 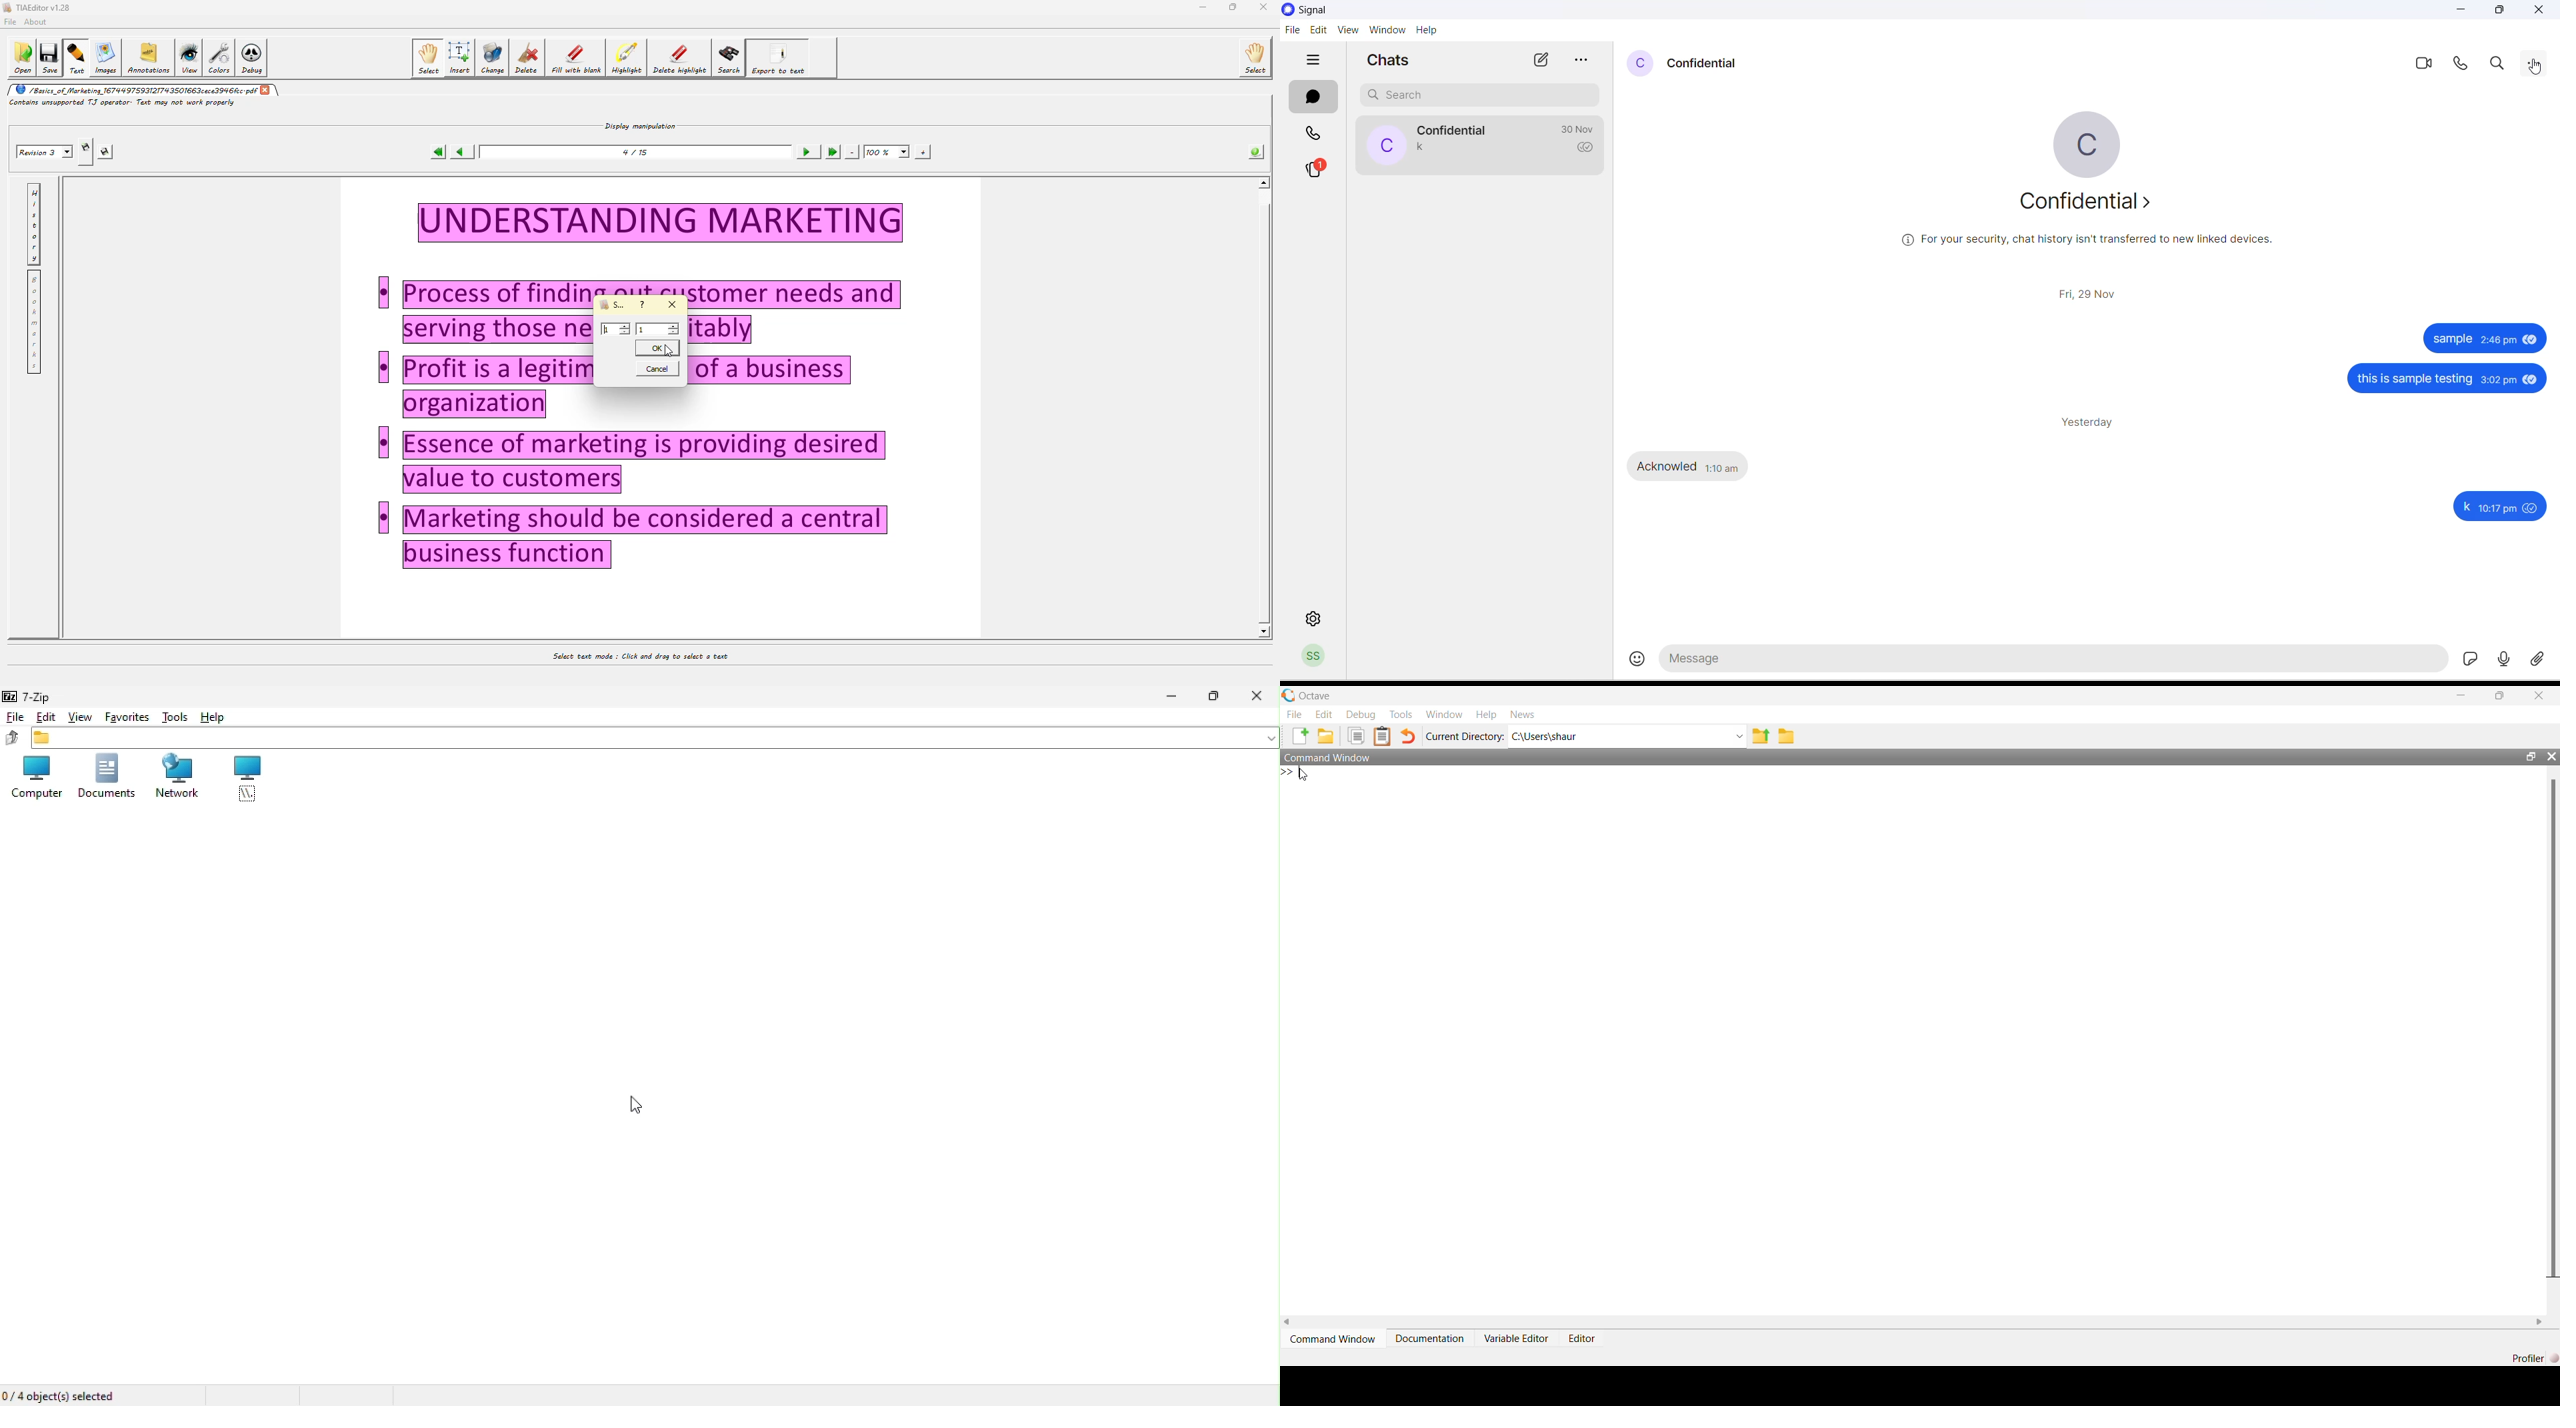 What do you see at coordinates (1641, 65) in the screenshot?
I see `profile picture` at bounding box center [1641, 65].